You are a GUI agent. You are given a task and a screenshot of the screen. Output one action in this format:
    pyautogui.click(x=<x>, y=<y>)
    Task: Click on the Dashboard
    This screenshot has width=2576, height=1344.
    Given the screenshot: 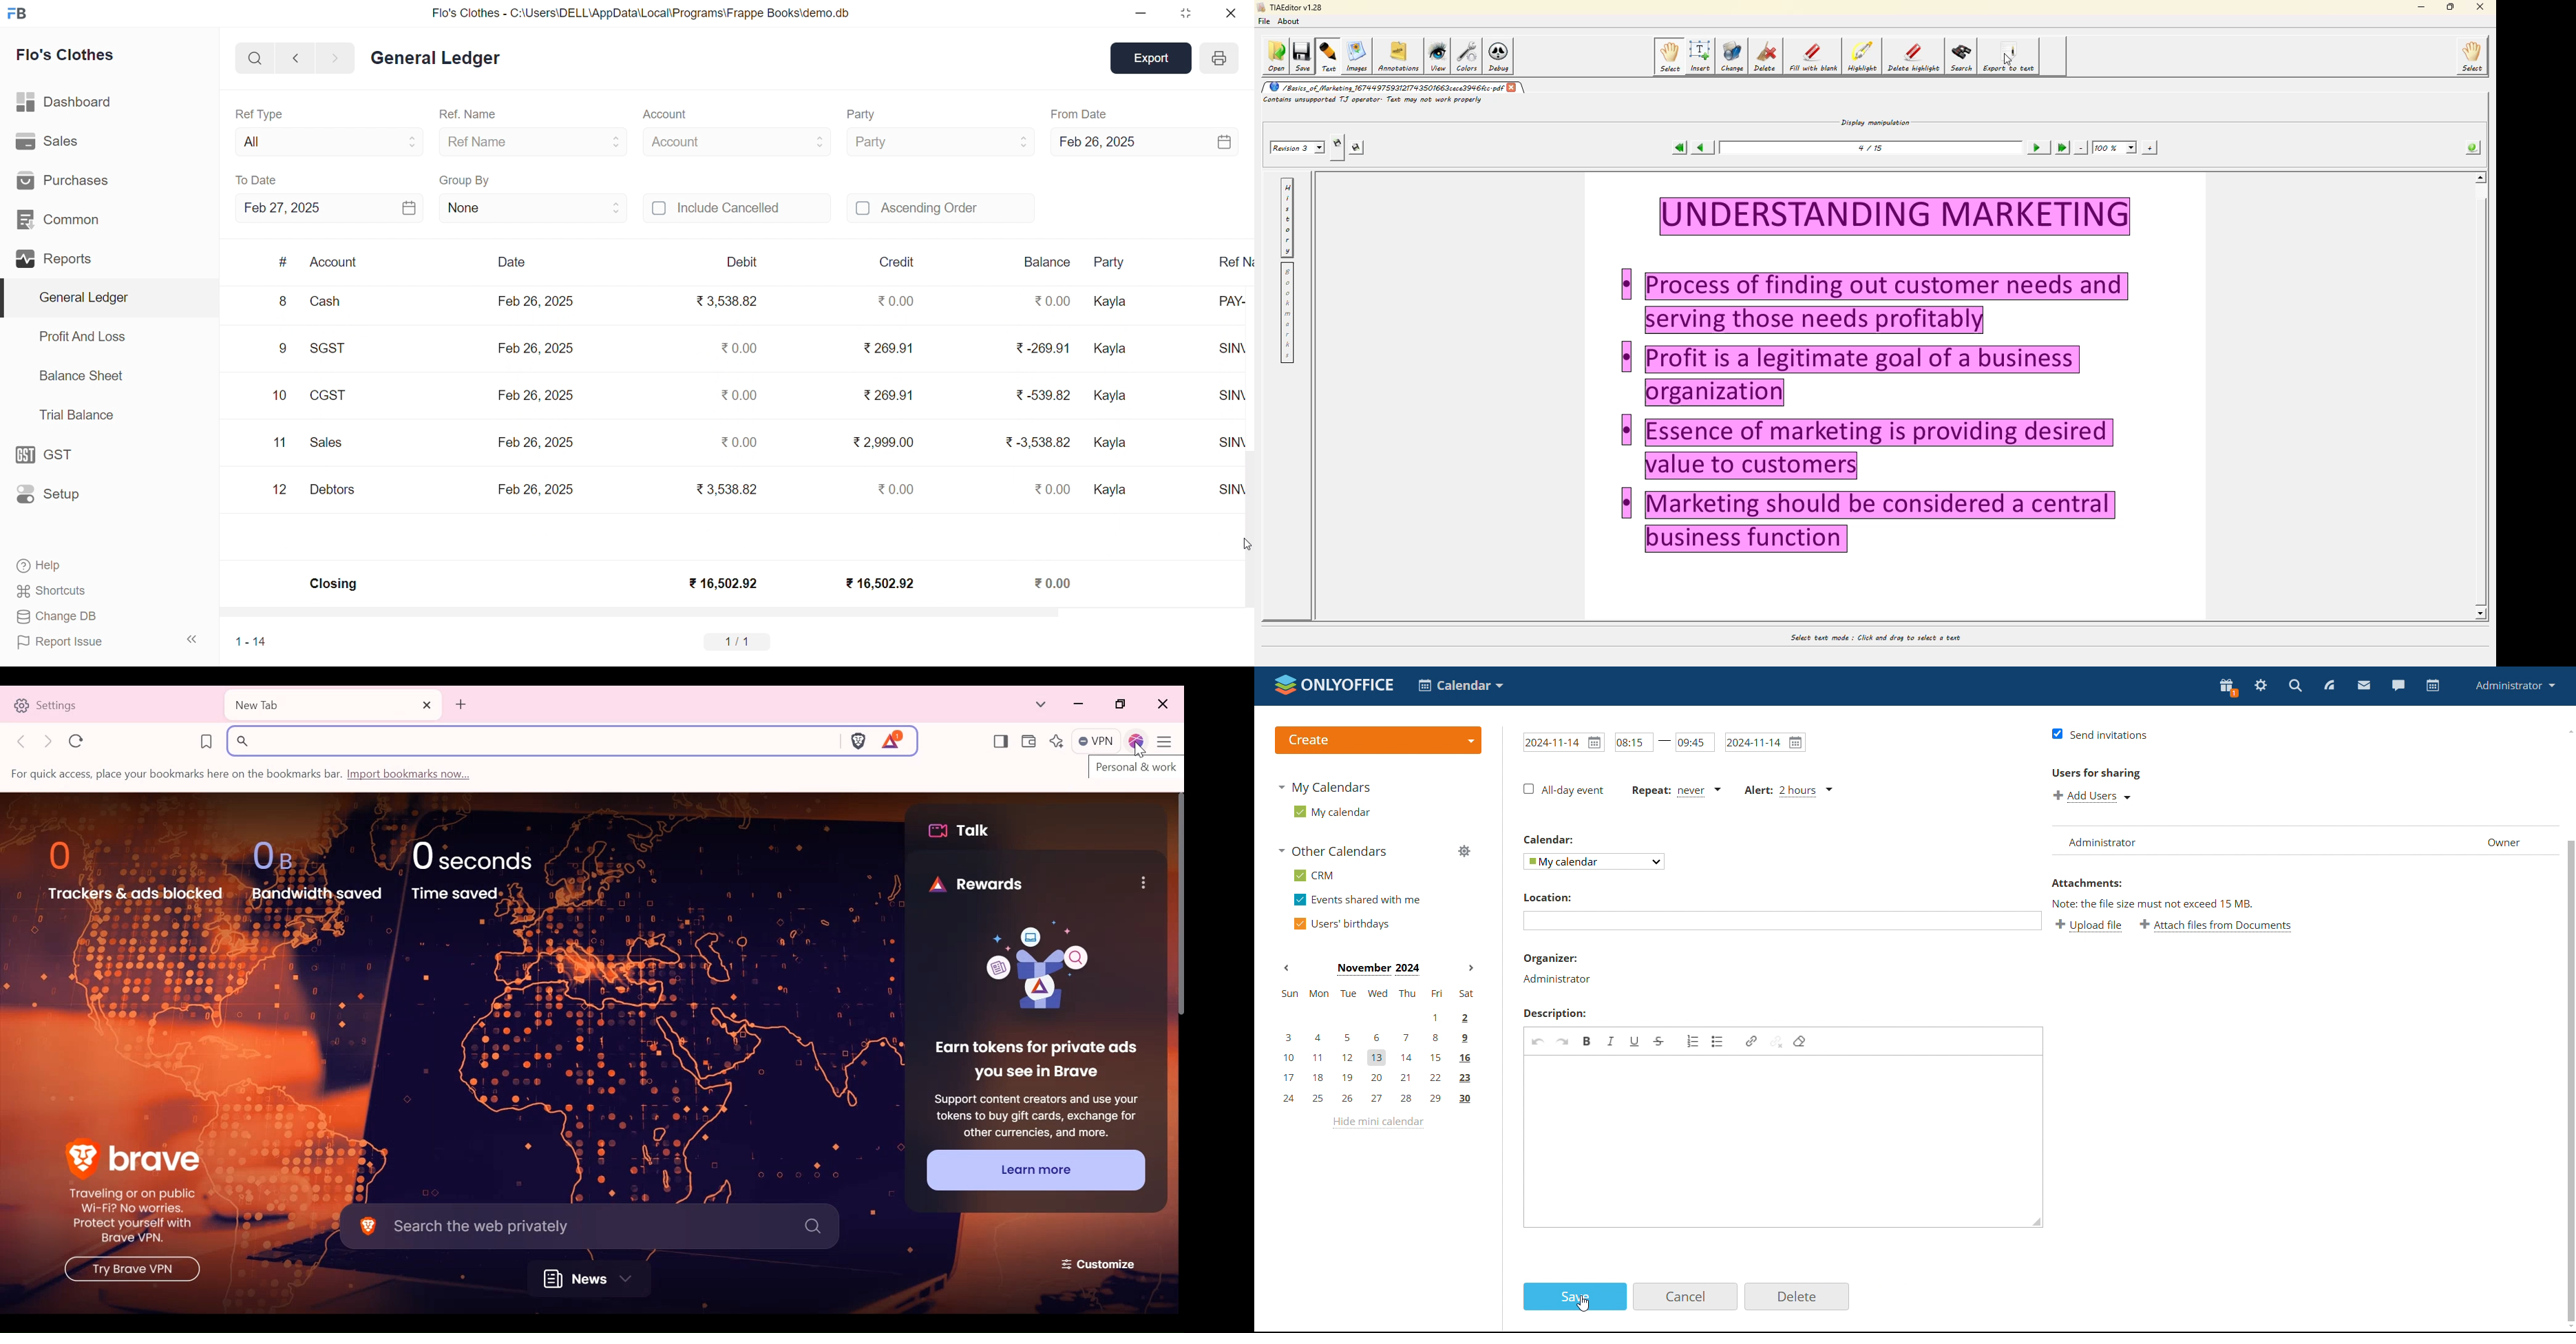 What is the action you would take?
    pyautogui.click(x=62, y=100)
    